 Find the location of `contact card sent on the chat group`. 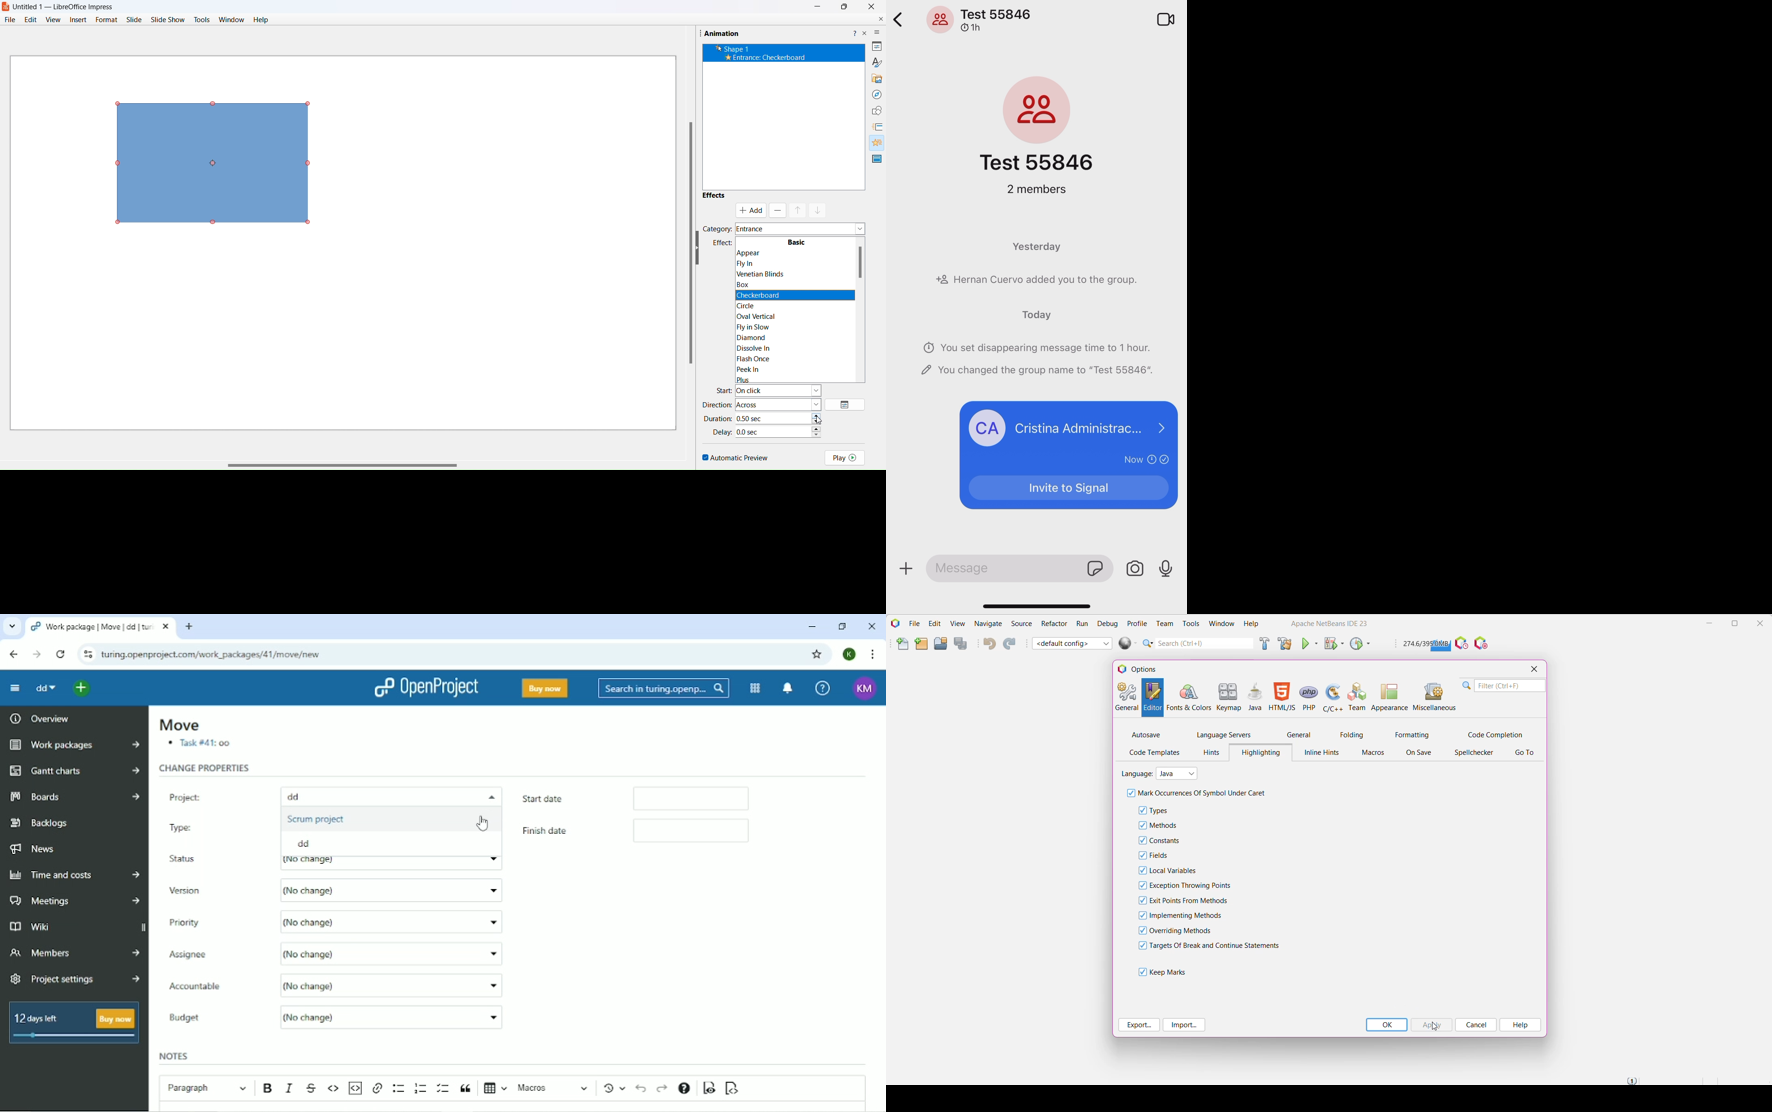

contact card sent on the chat group is located at coordinates (1069, 455).